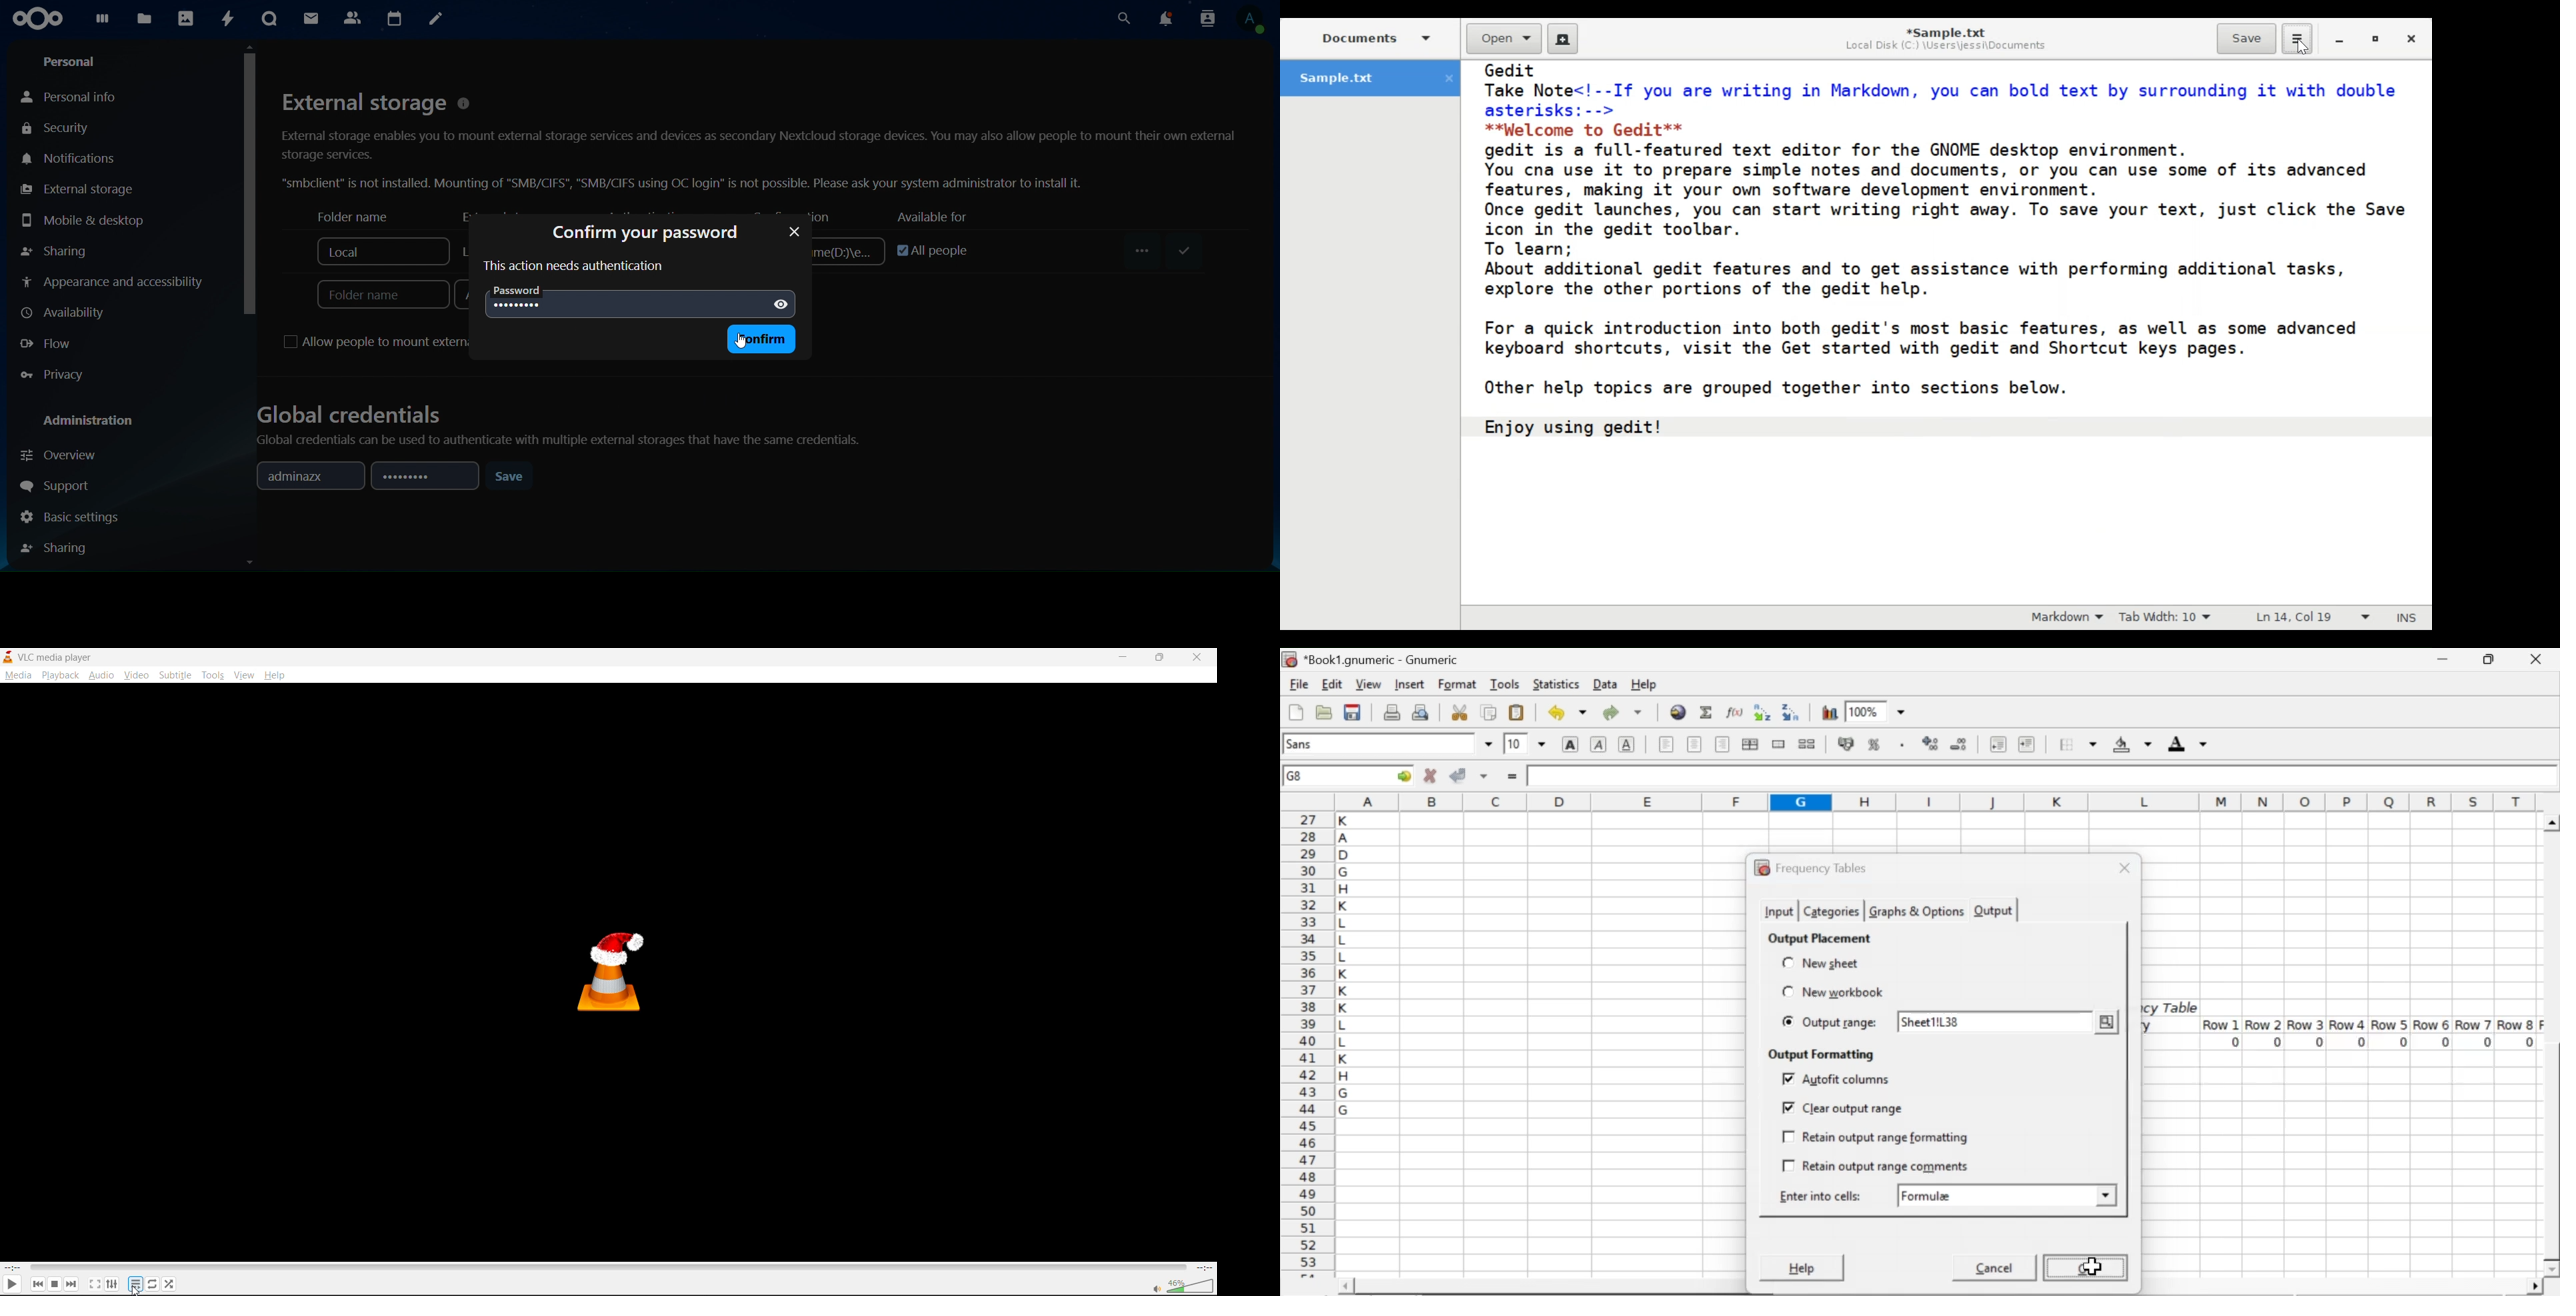  Describe the element at coordinates (1943, 270) in the screenshot. I see `Gedlt

Take Note<!--If you are writing in Markdown, you can bold text by surrounding it with double
asterisks:-->

**Welcome to Gedit**

gedit is a full-featured text editor for the GNOME desktop environment.

You cna use it to prepare simple notes and documents, or you can use some of its advanced
features, making it your own software development environment.

Once gedit launches, you can start writing right away. To save your text, just click the Save
icon in the gedit toolbar.

To learn;

About additional gedit features and to get assistance with performing additional tasks,
explore the other portions of the gedit help.

For a quick introduction into both gedit's most basic features, as well as some advanced
keyboard shortcuts, visit the Get started with gedit and Shortcut keys pages.

Other help topics are grouped together into sections below.

Enjoy using gedit!` at that location.